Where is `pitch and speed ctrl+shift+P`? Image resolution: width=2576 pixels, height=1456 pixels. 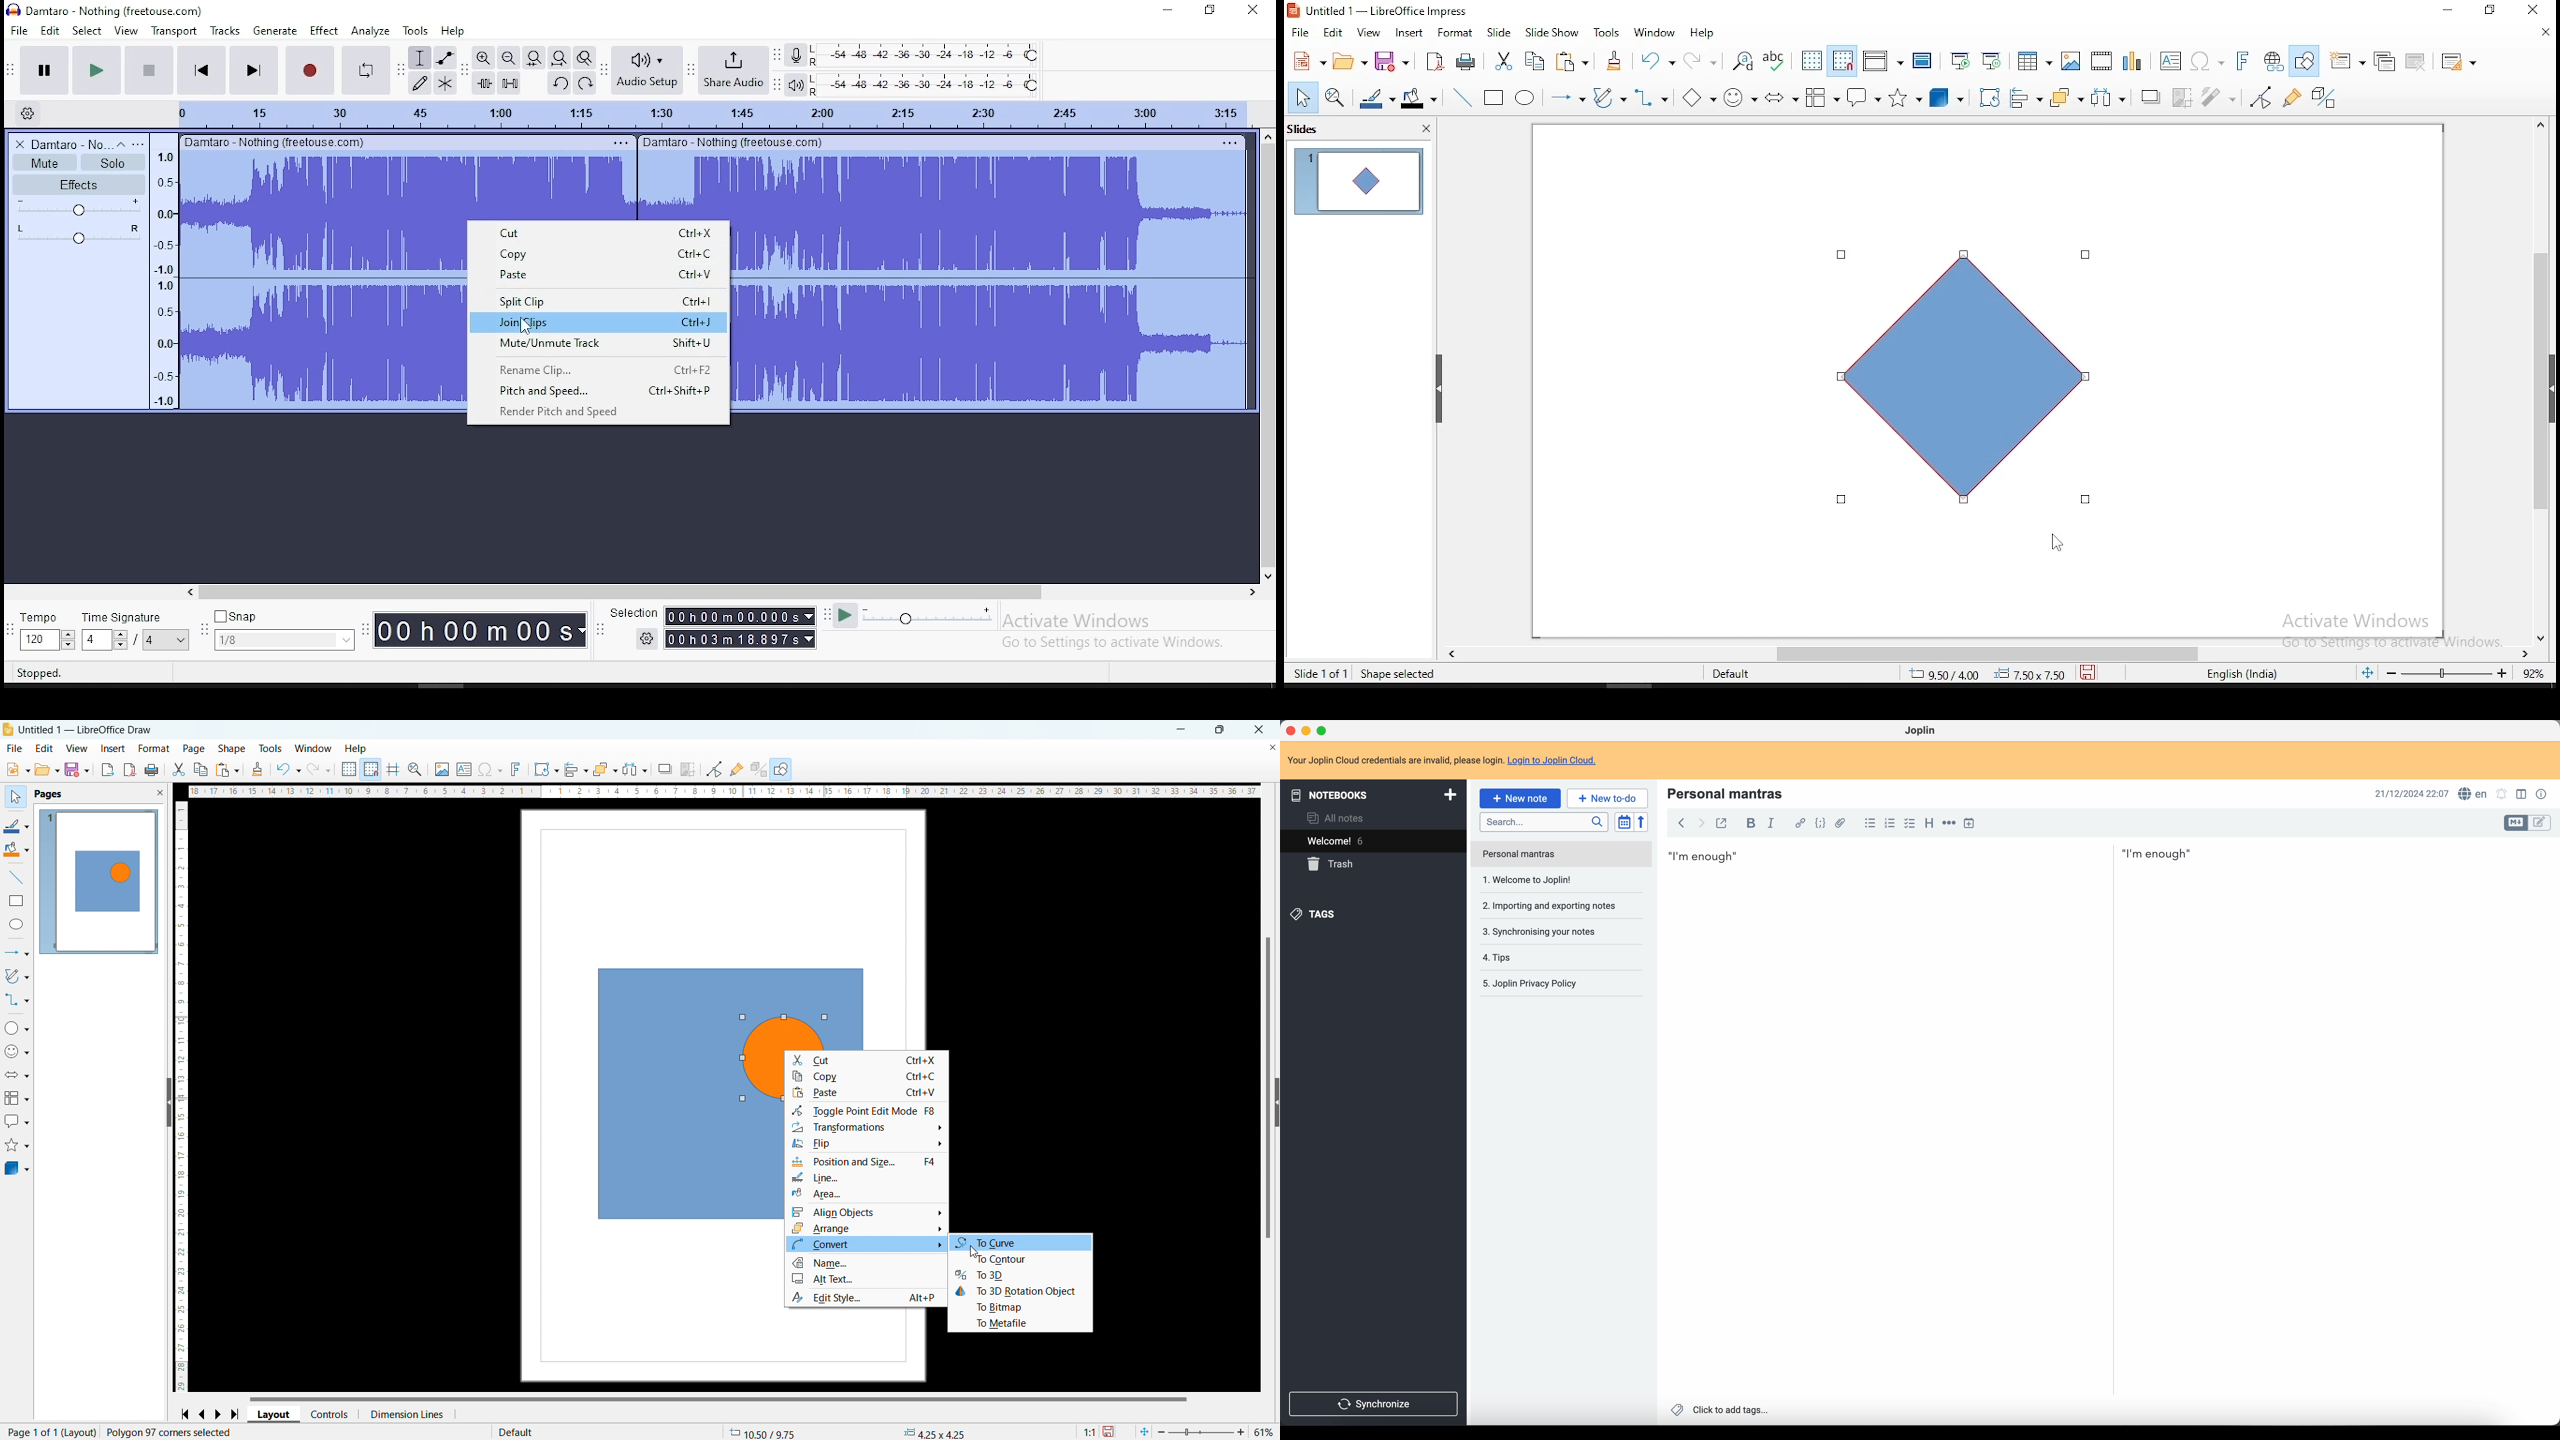
pitch and speed ctrl+shift+P is located at coordinates (607, 392).